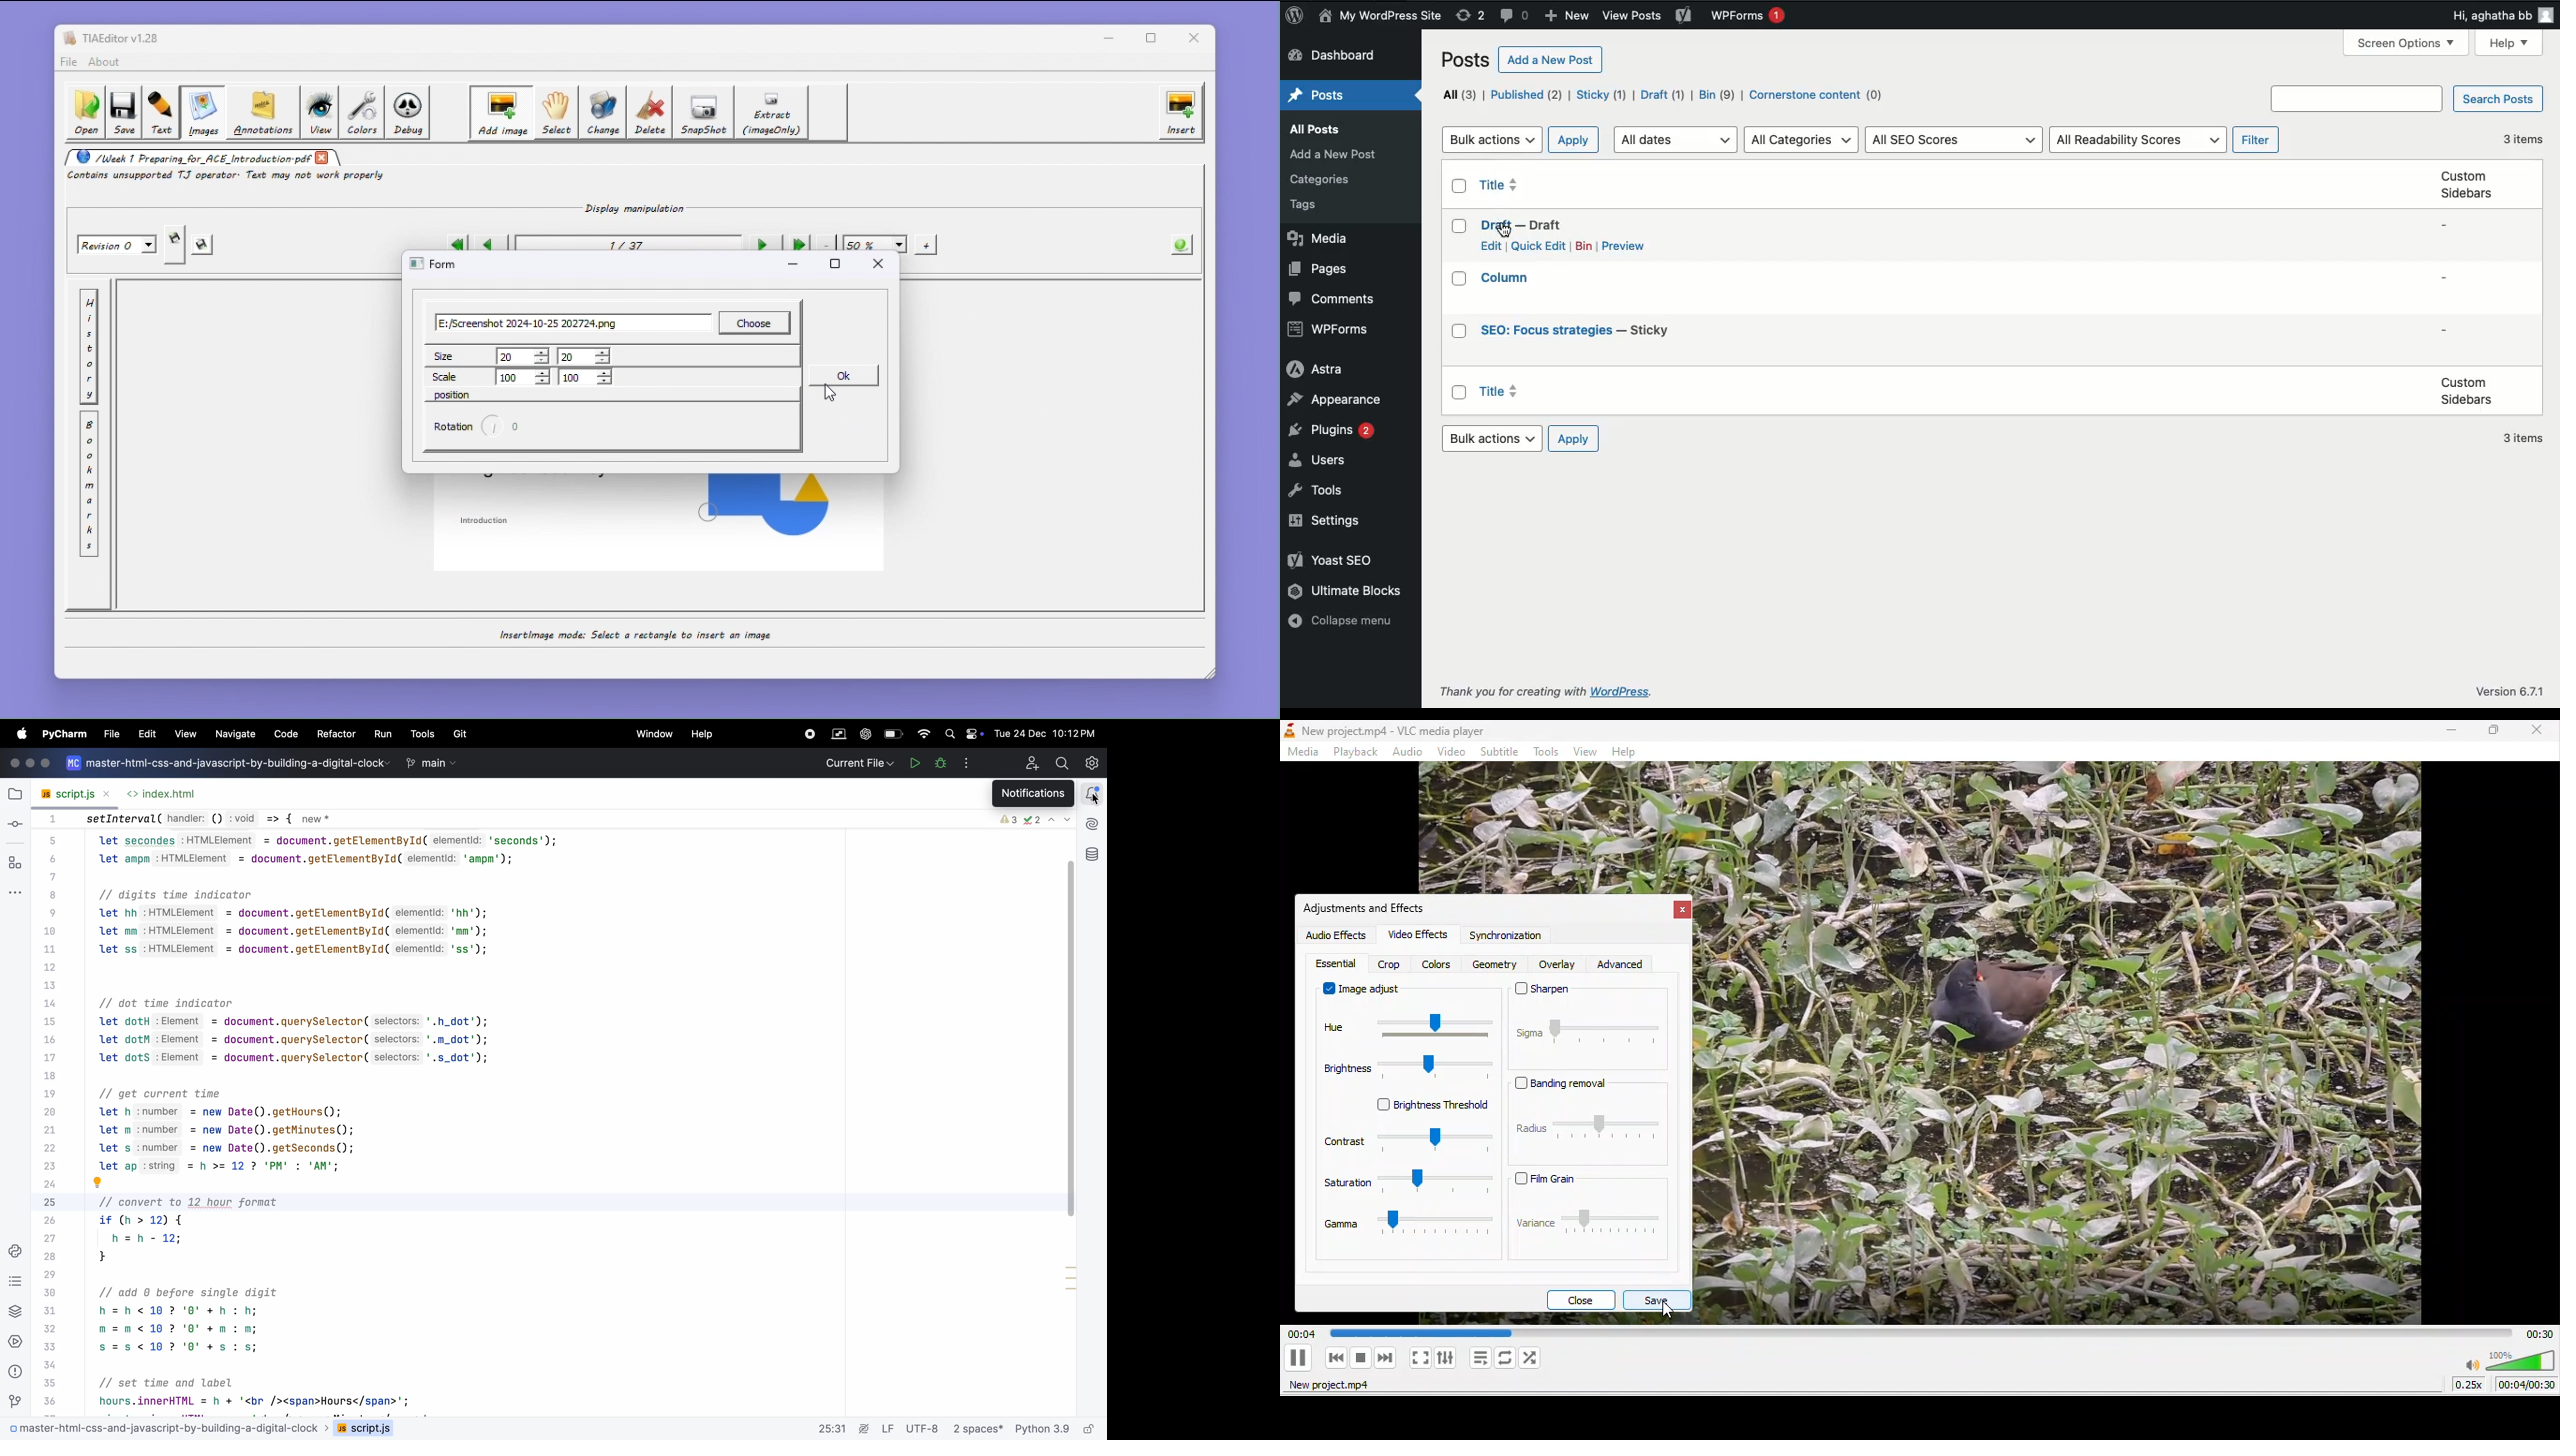  I want to click on hue, so click(1407, 1030).